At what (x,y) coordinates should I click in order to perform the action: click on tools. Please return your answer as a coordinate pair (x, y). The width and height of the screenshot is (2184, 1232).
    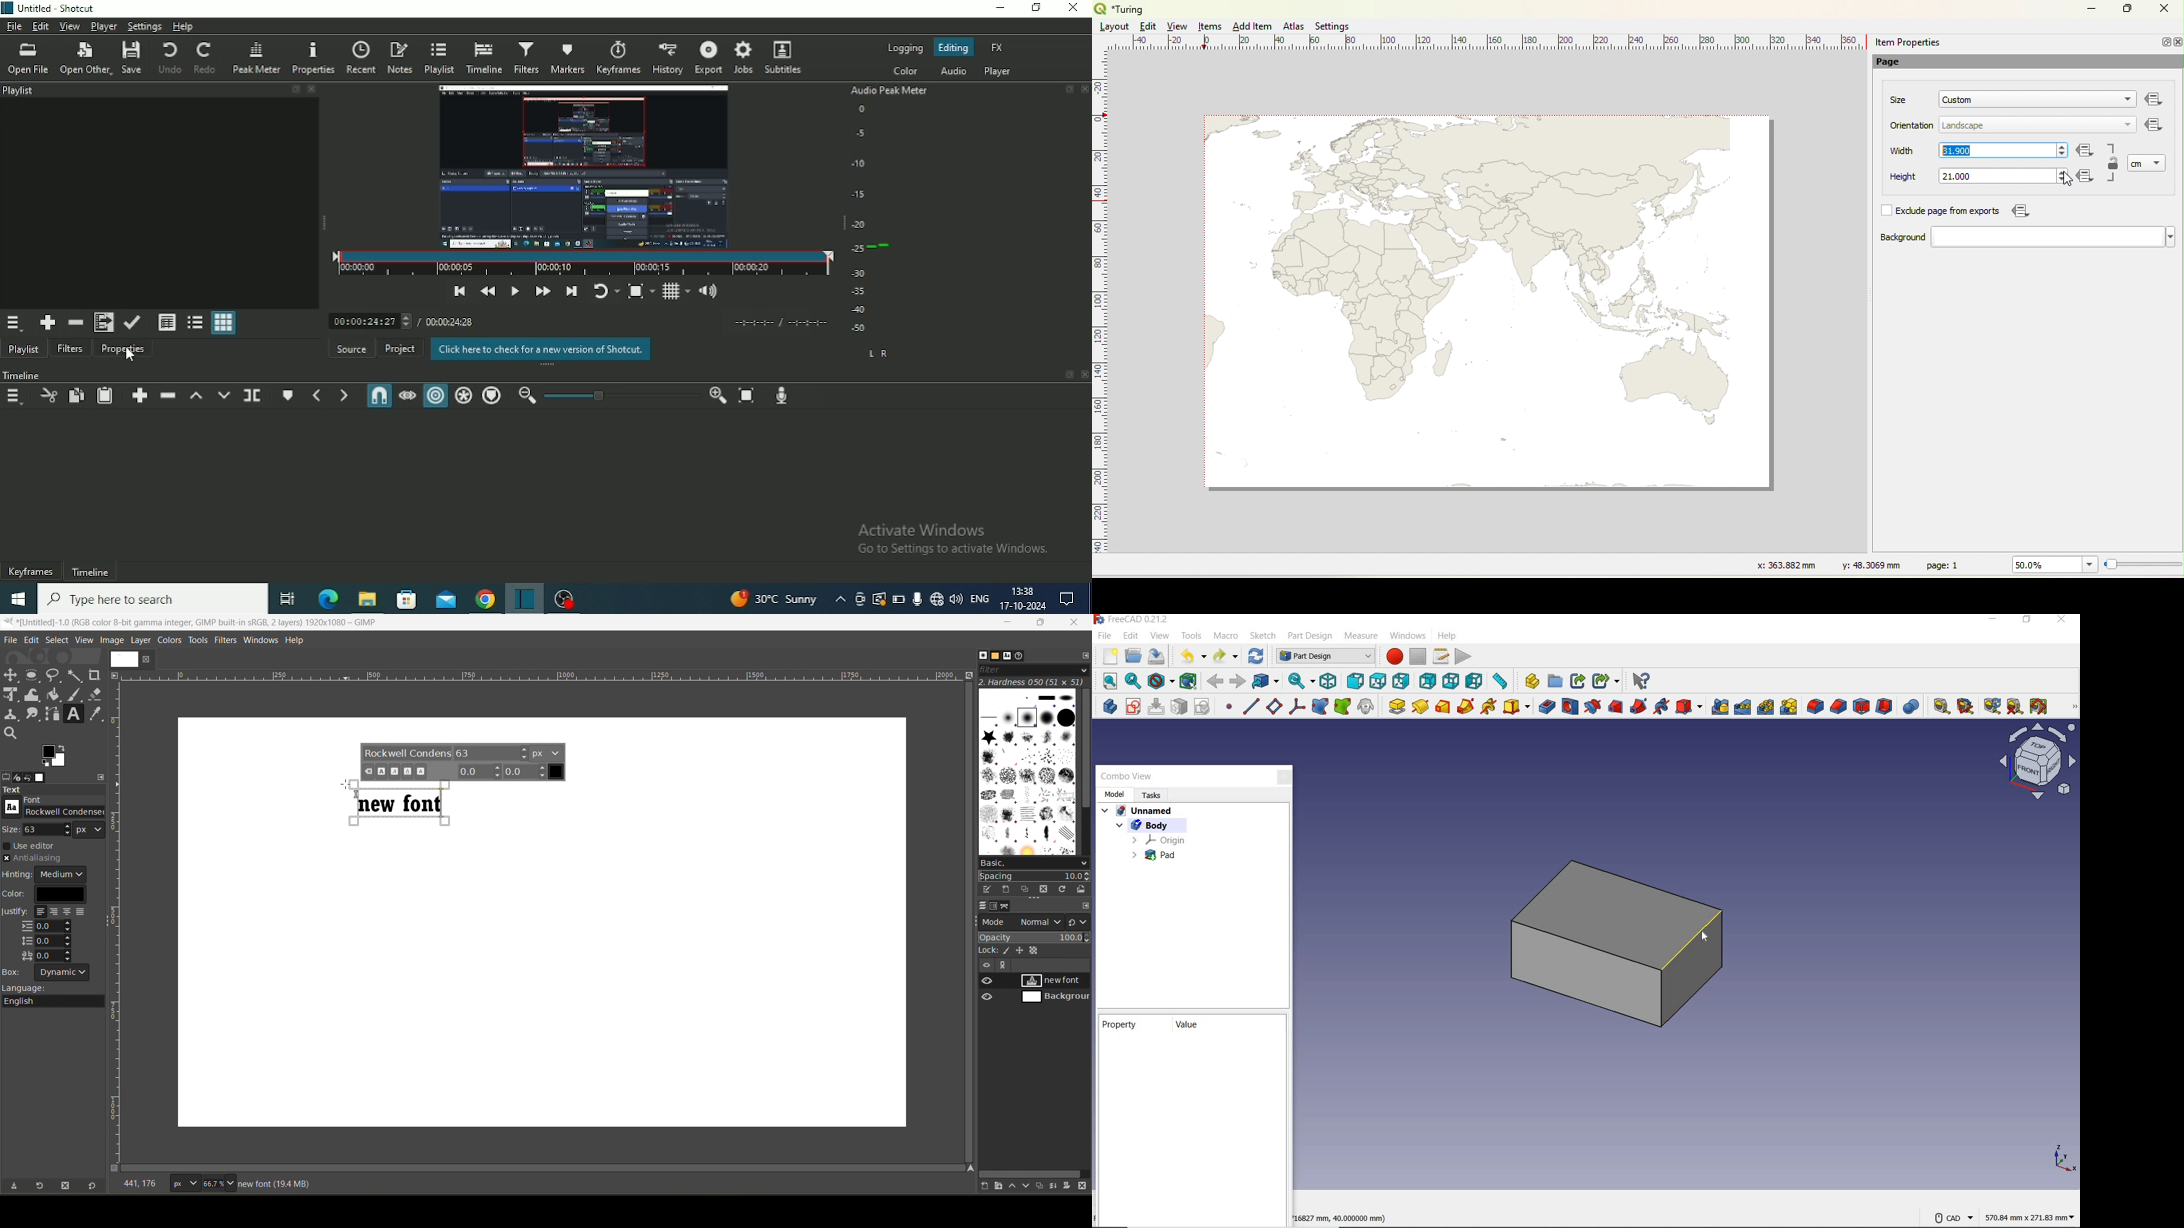
    Looking at the image, I should click on (1191, 637).